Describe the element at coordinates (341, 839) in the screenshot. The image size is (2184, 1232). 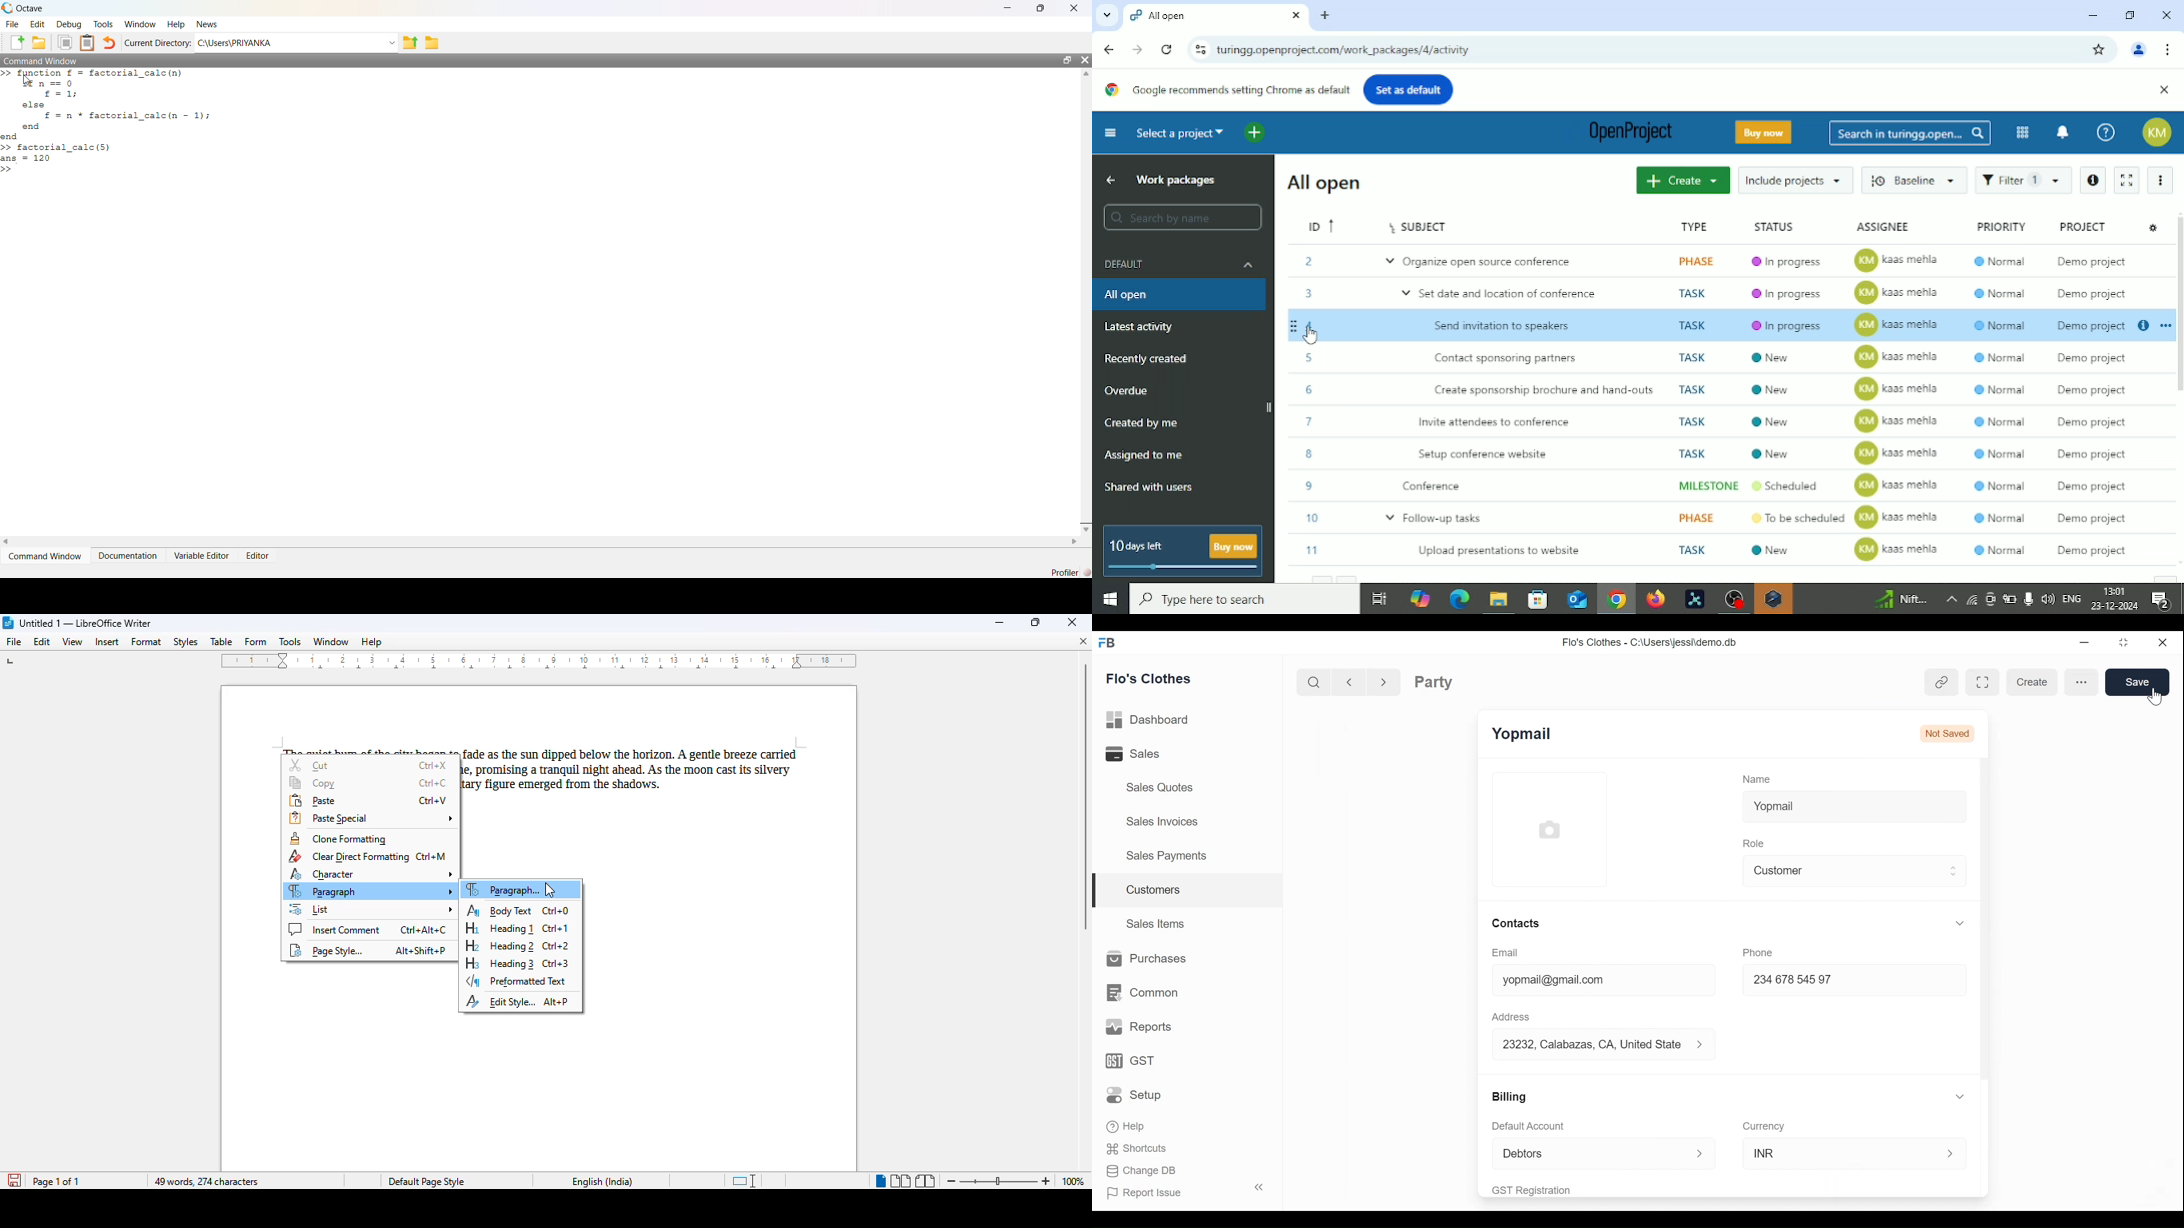
I see `clone formatting` at that location.